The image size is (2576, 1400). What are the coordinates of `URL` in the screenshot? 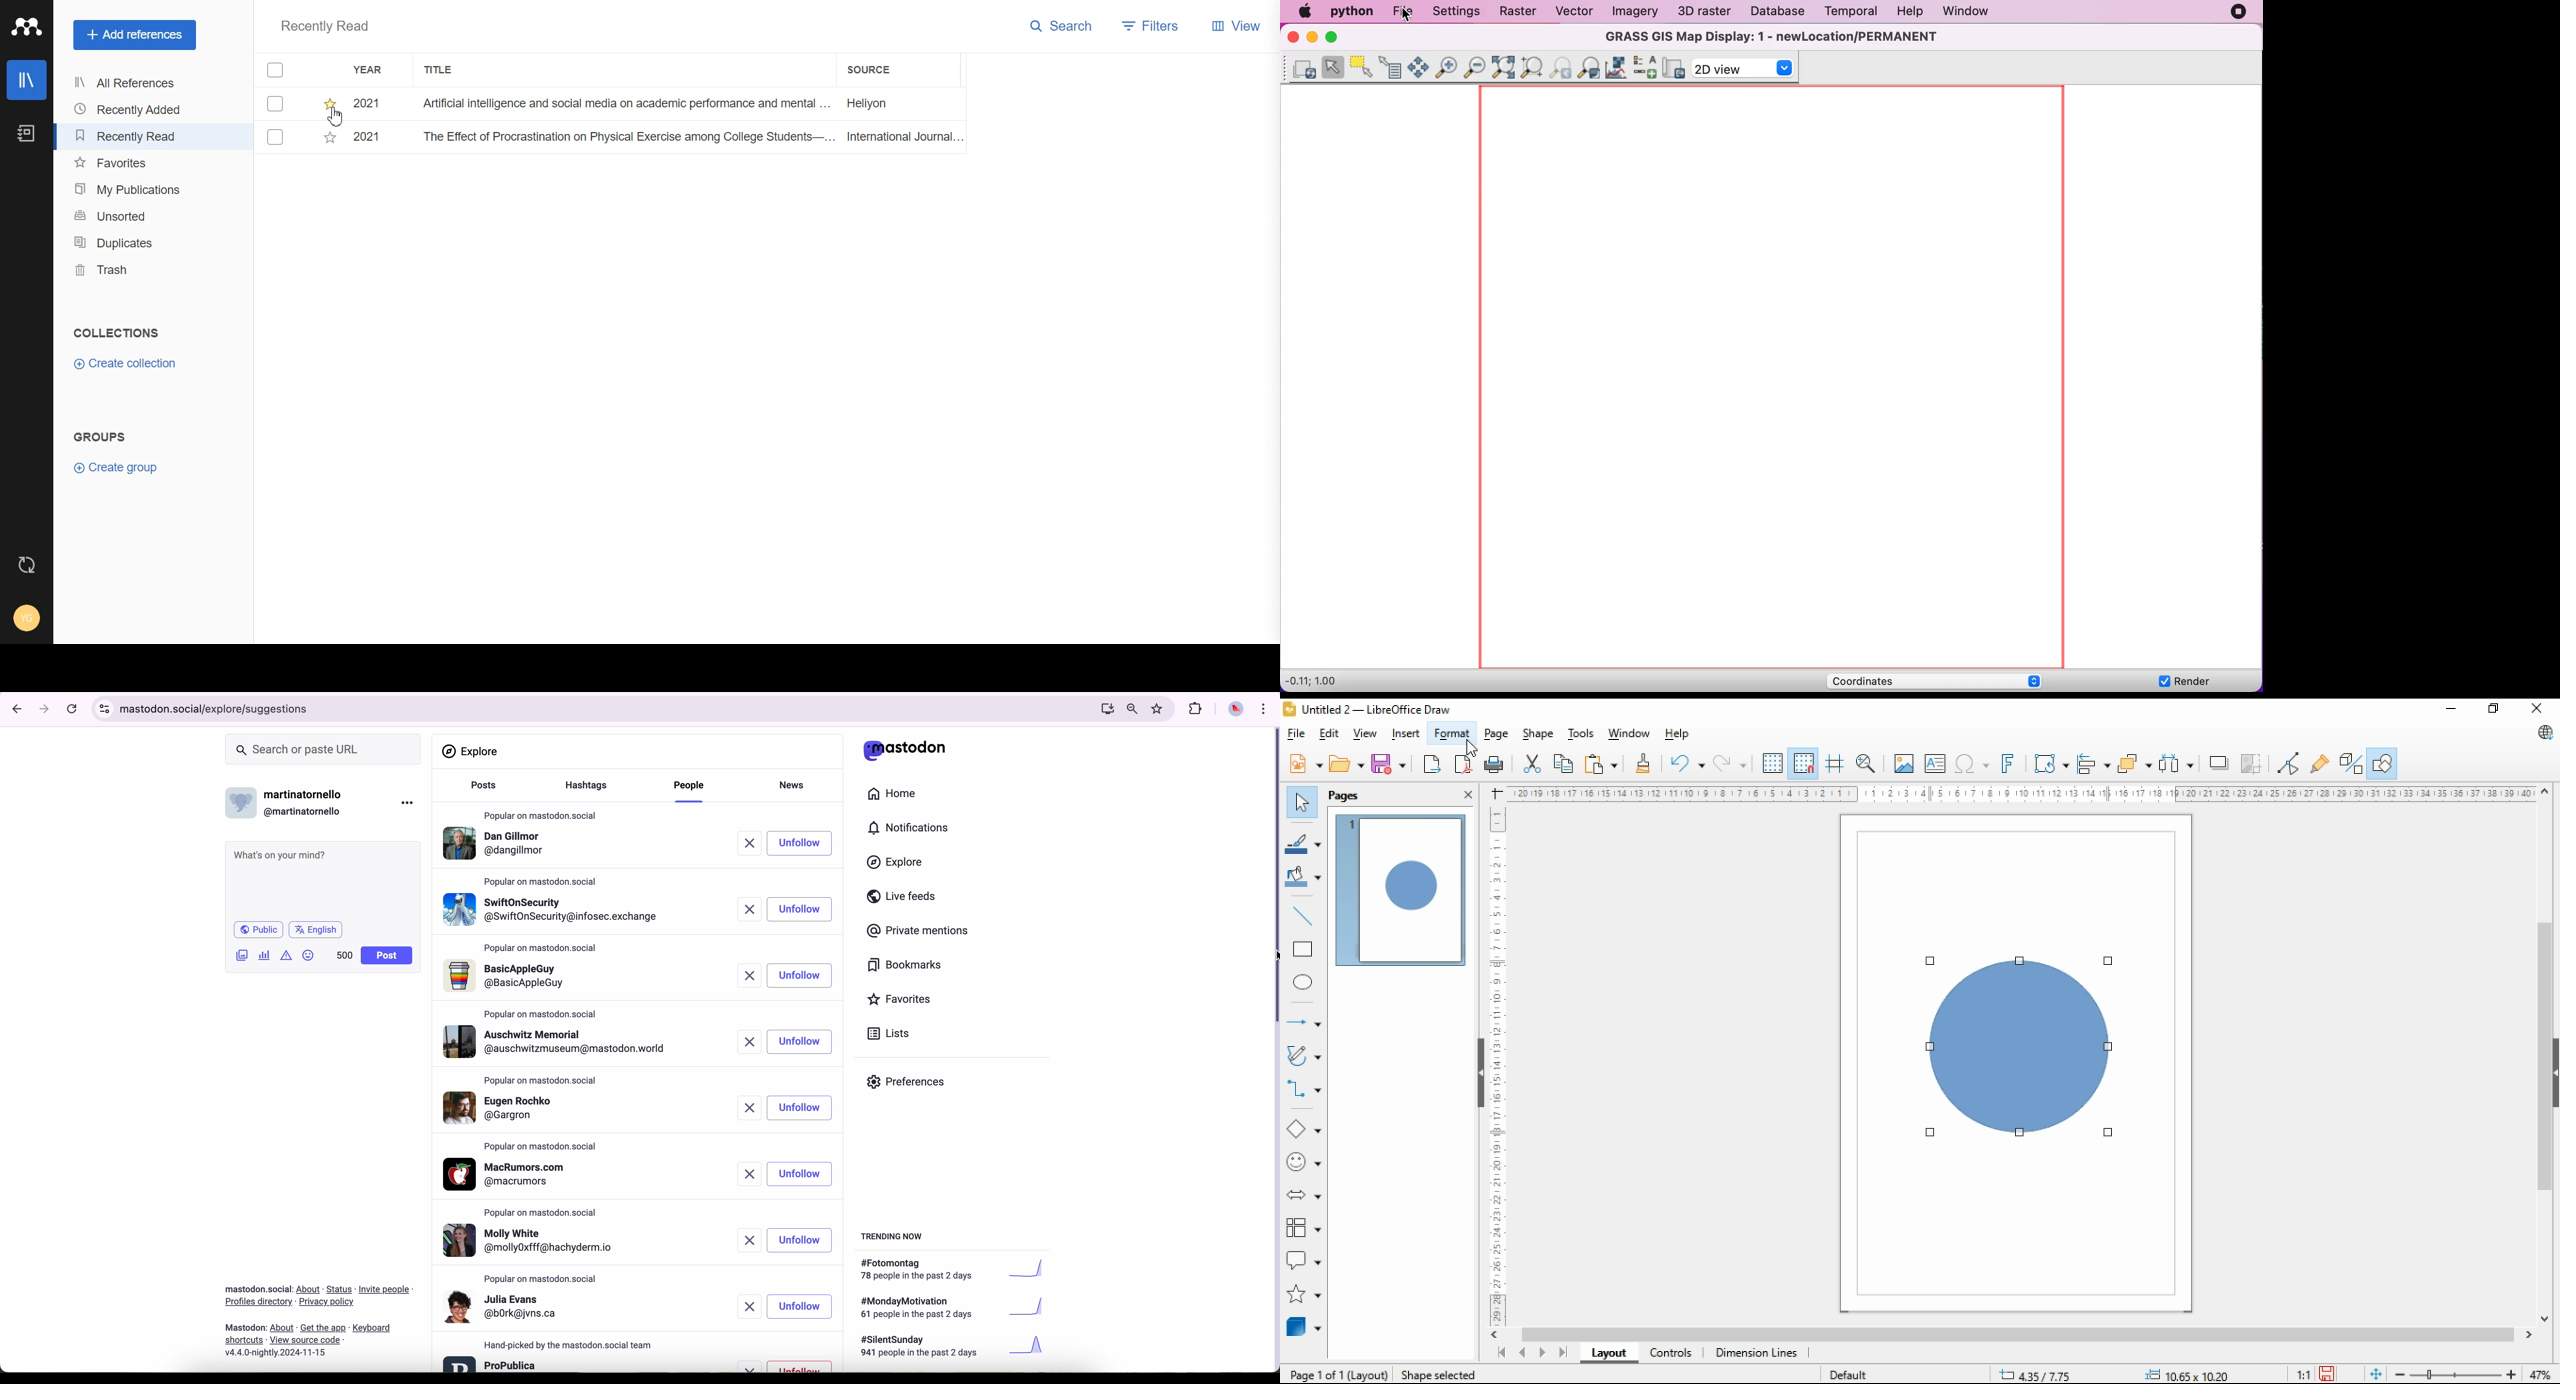 It's located at (218, 708).